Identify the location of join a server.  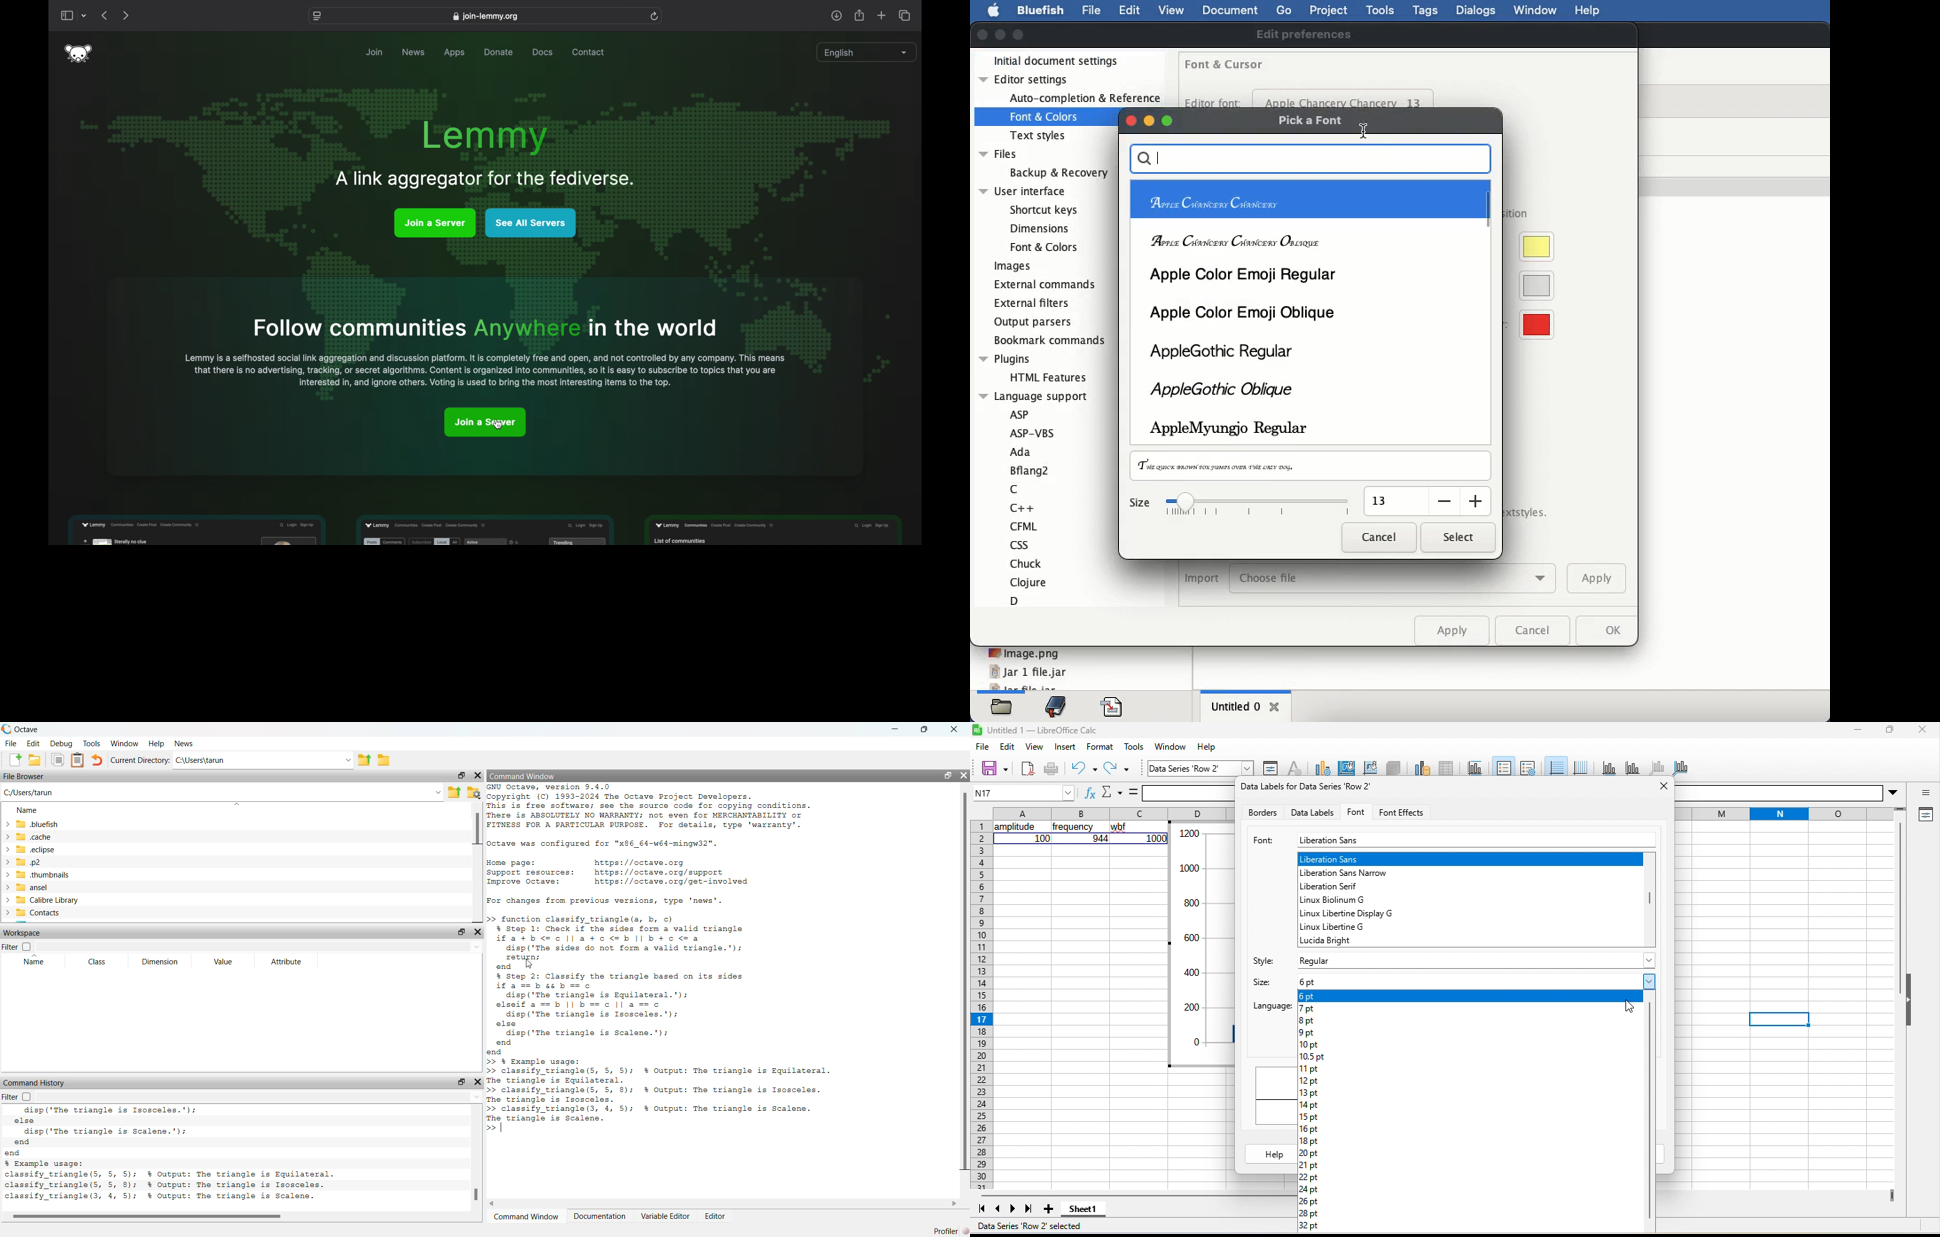
(485, 423).